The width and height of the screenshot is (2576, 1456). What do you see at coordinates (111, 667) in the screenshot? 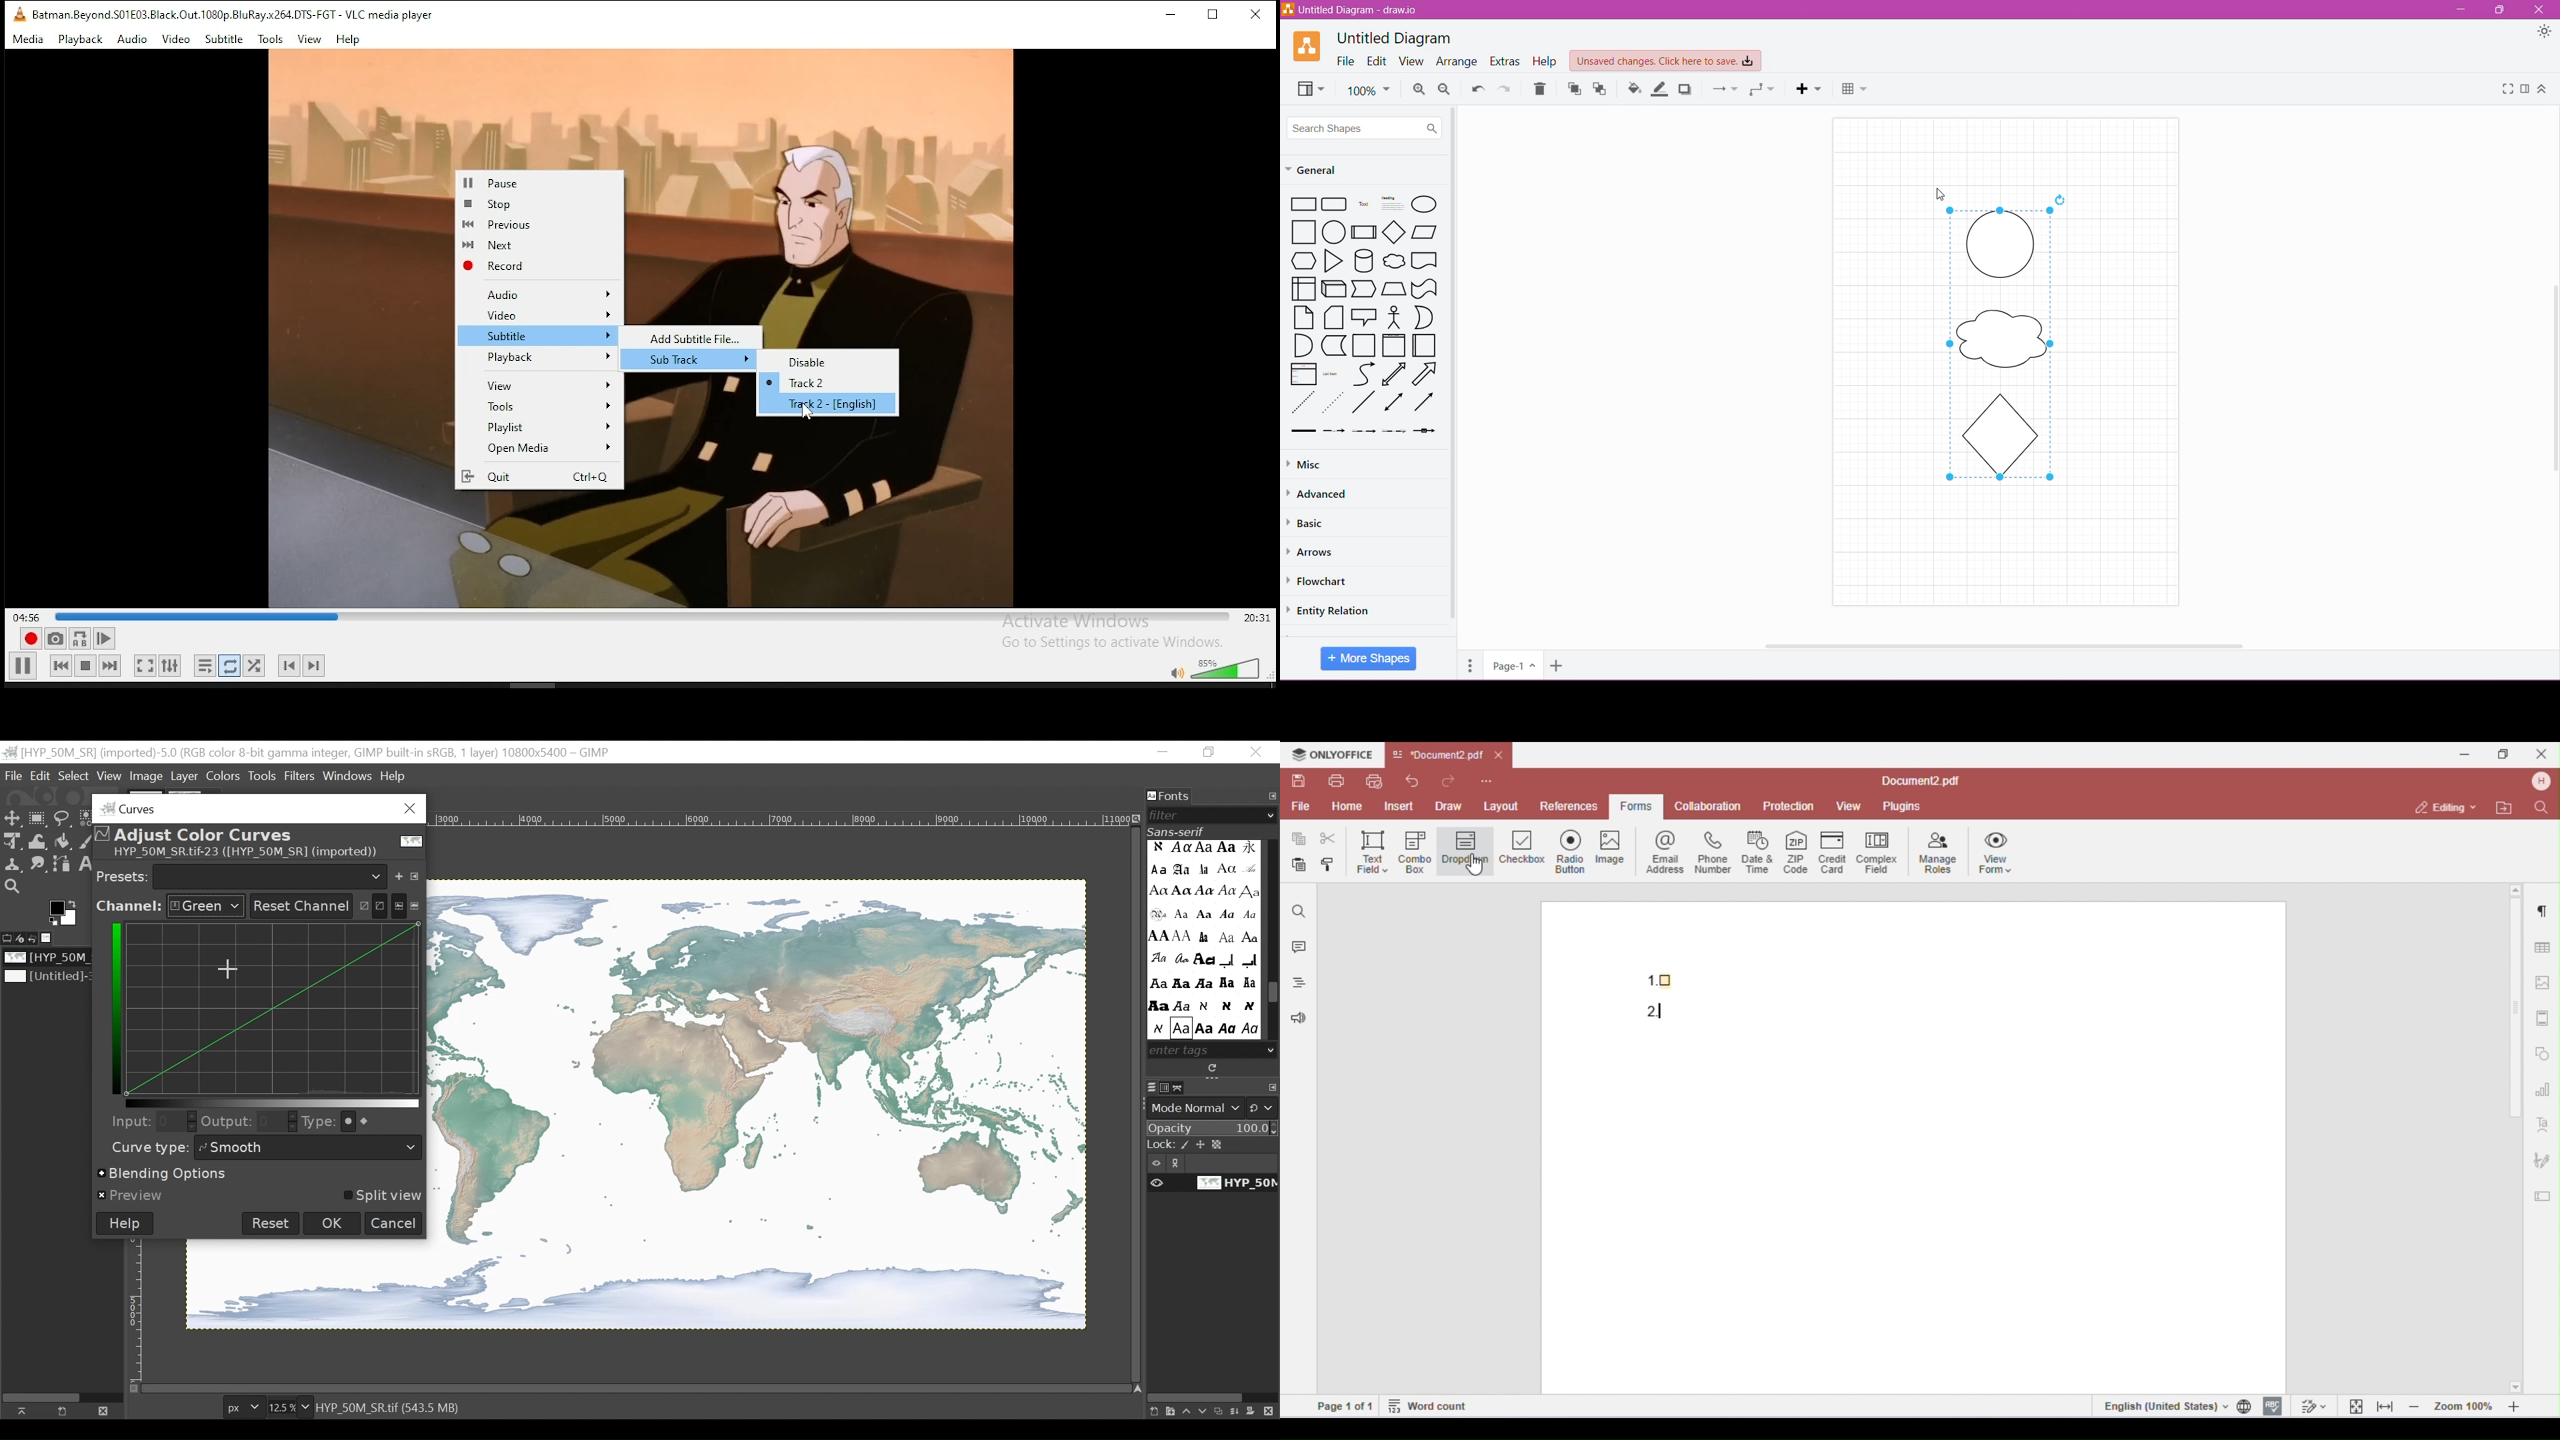
I see `fast forward` at bounding box center [111, 667].